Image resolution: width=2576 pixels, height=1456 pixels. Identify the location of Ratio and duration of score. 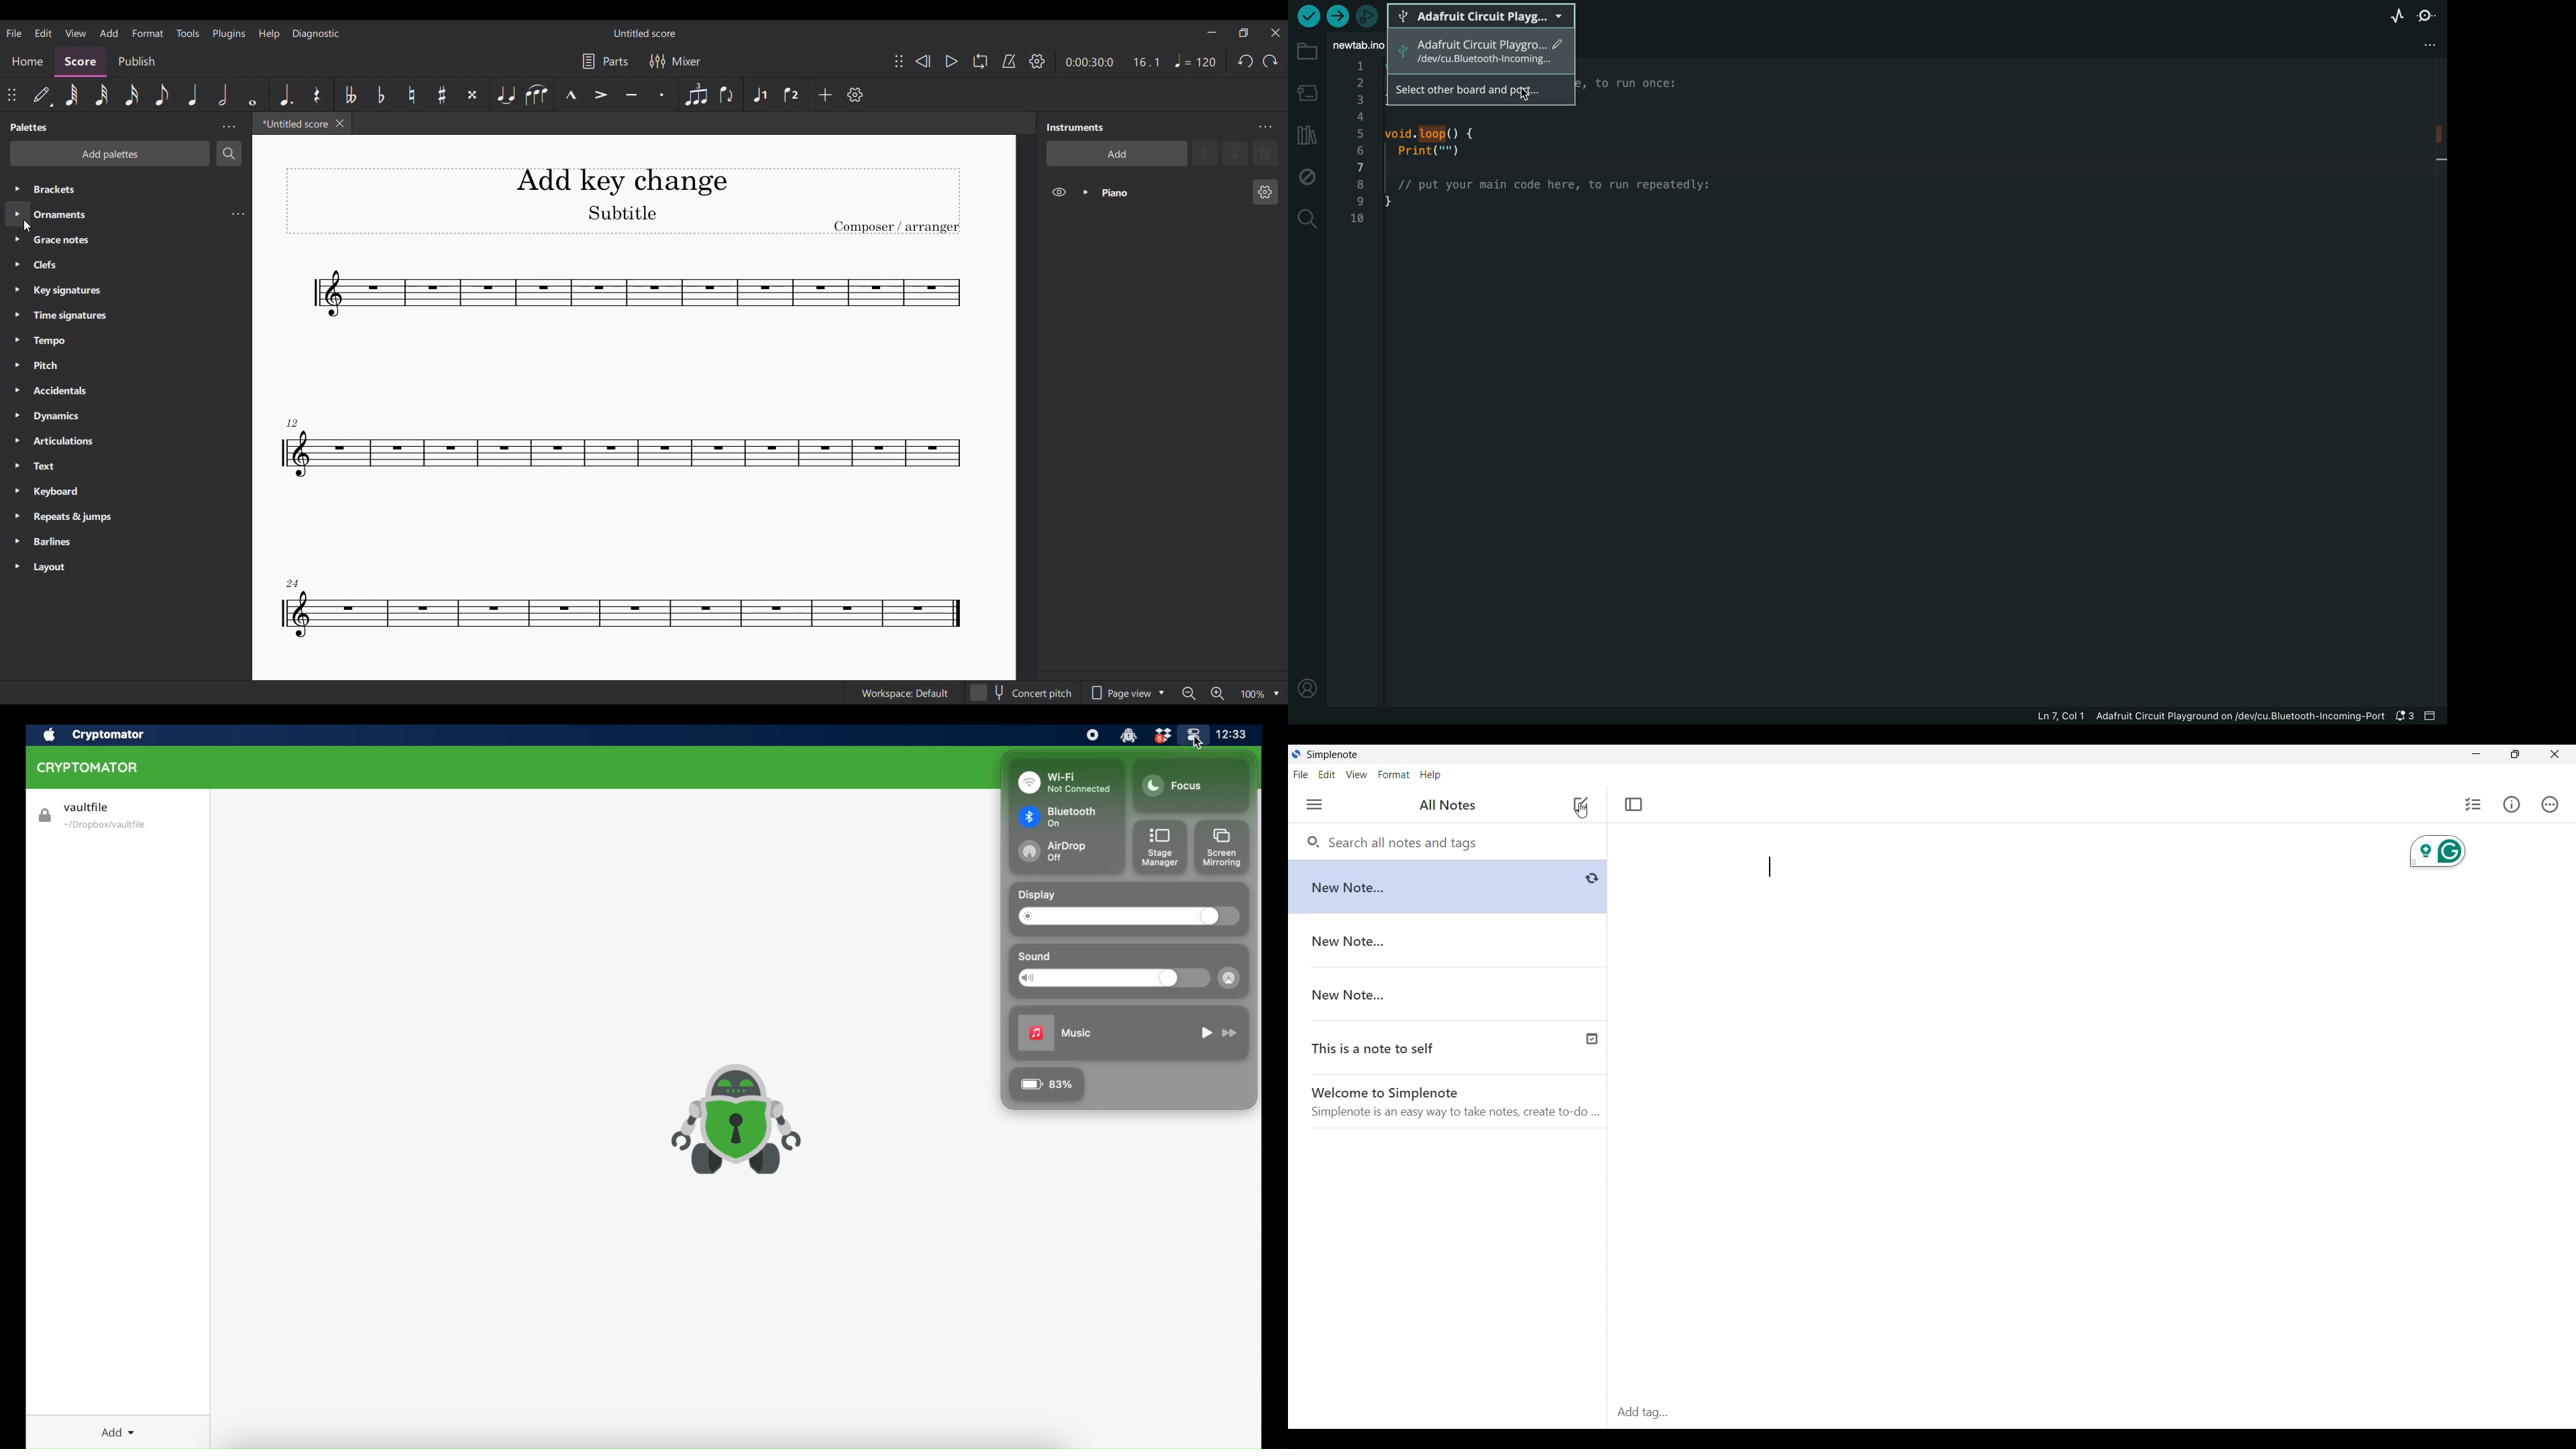
(1112, 62).